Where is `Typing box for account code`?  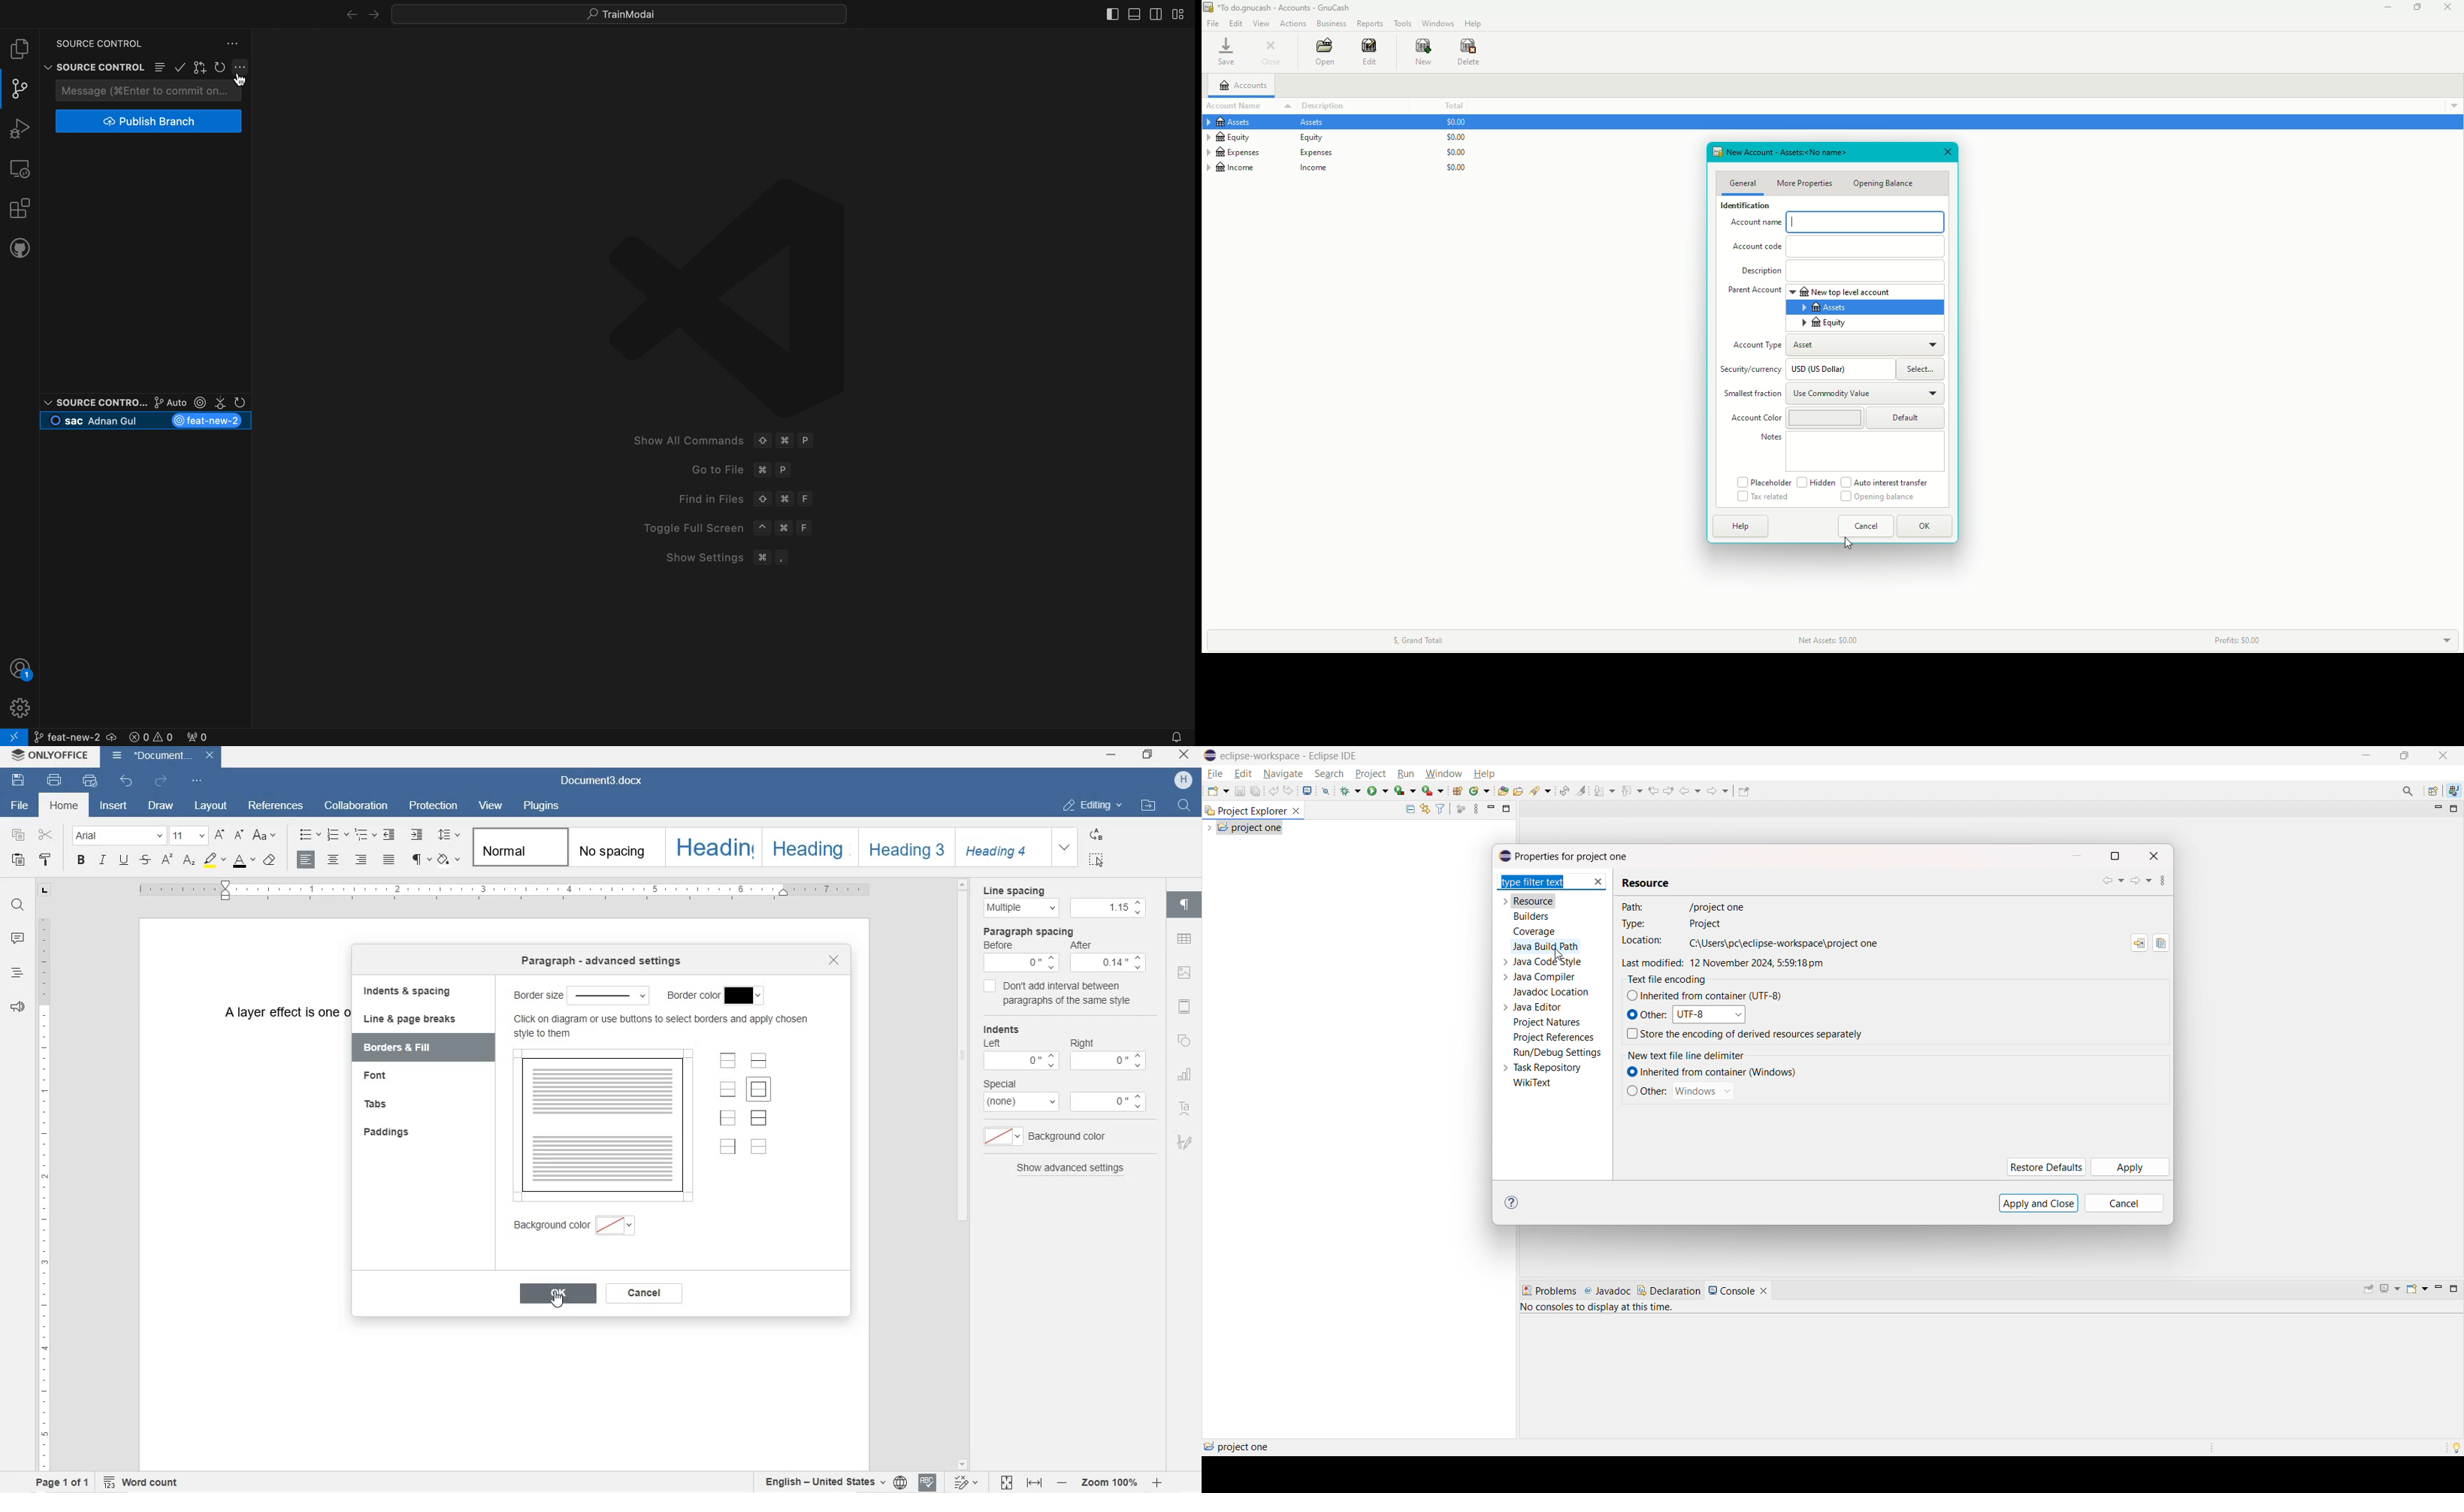 Typing box for account code is located at coordinates (1867, 245).